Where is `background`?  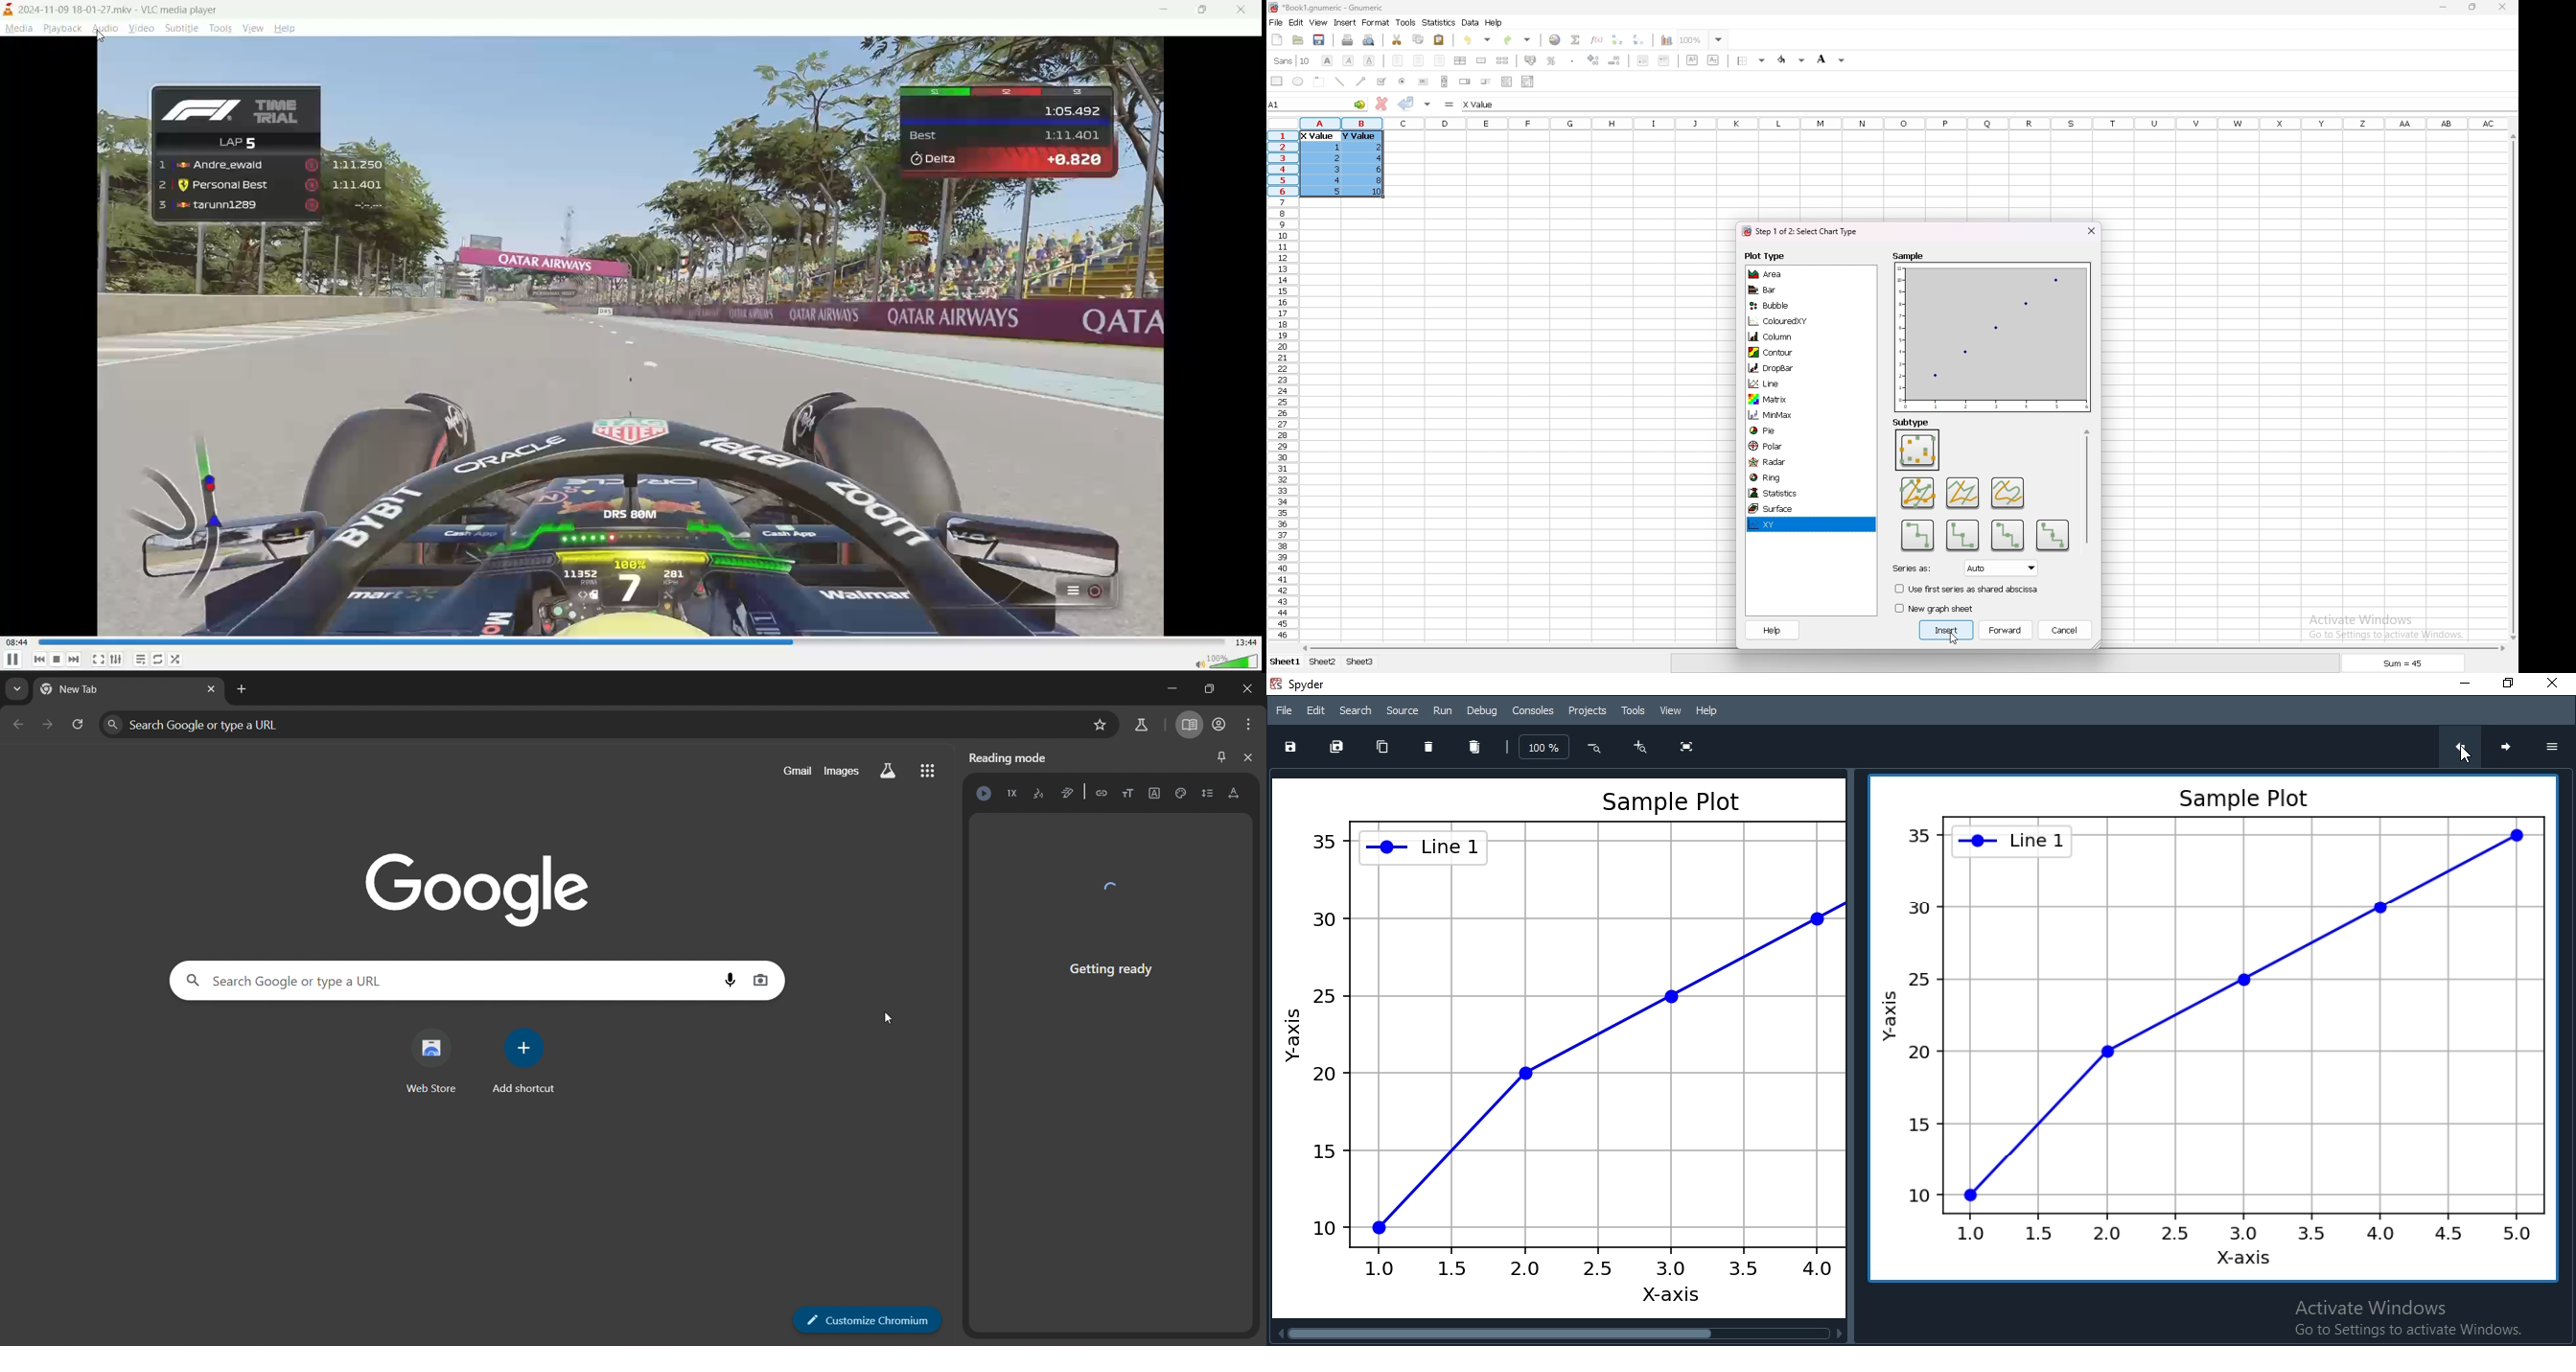 background is located at coordinates (1831, 59).